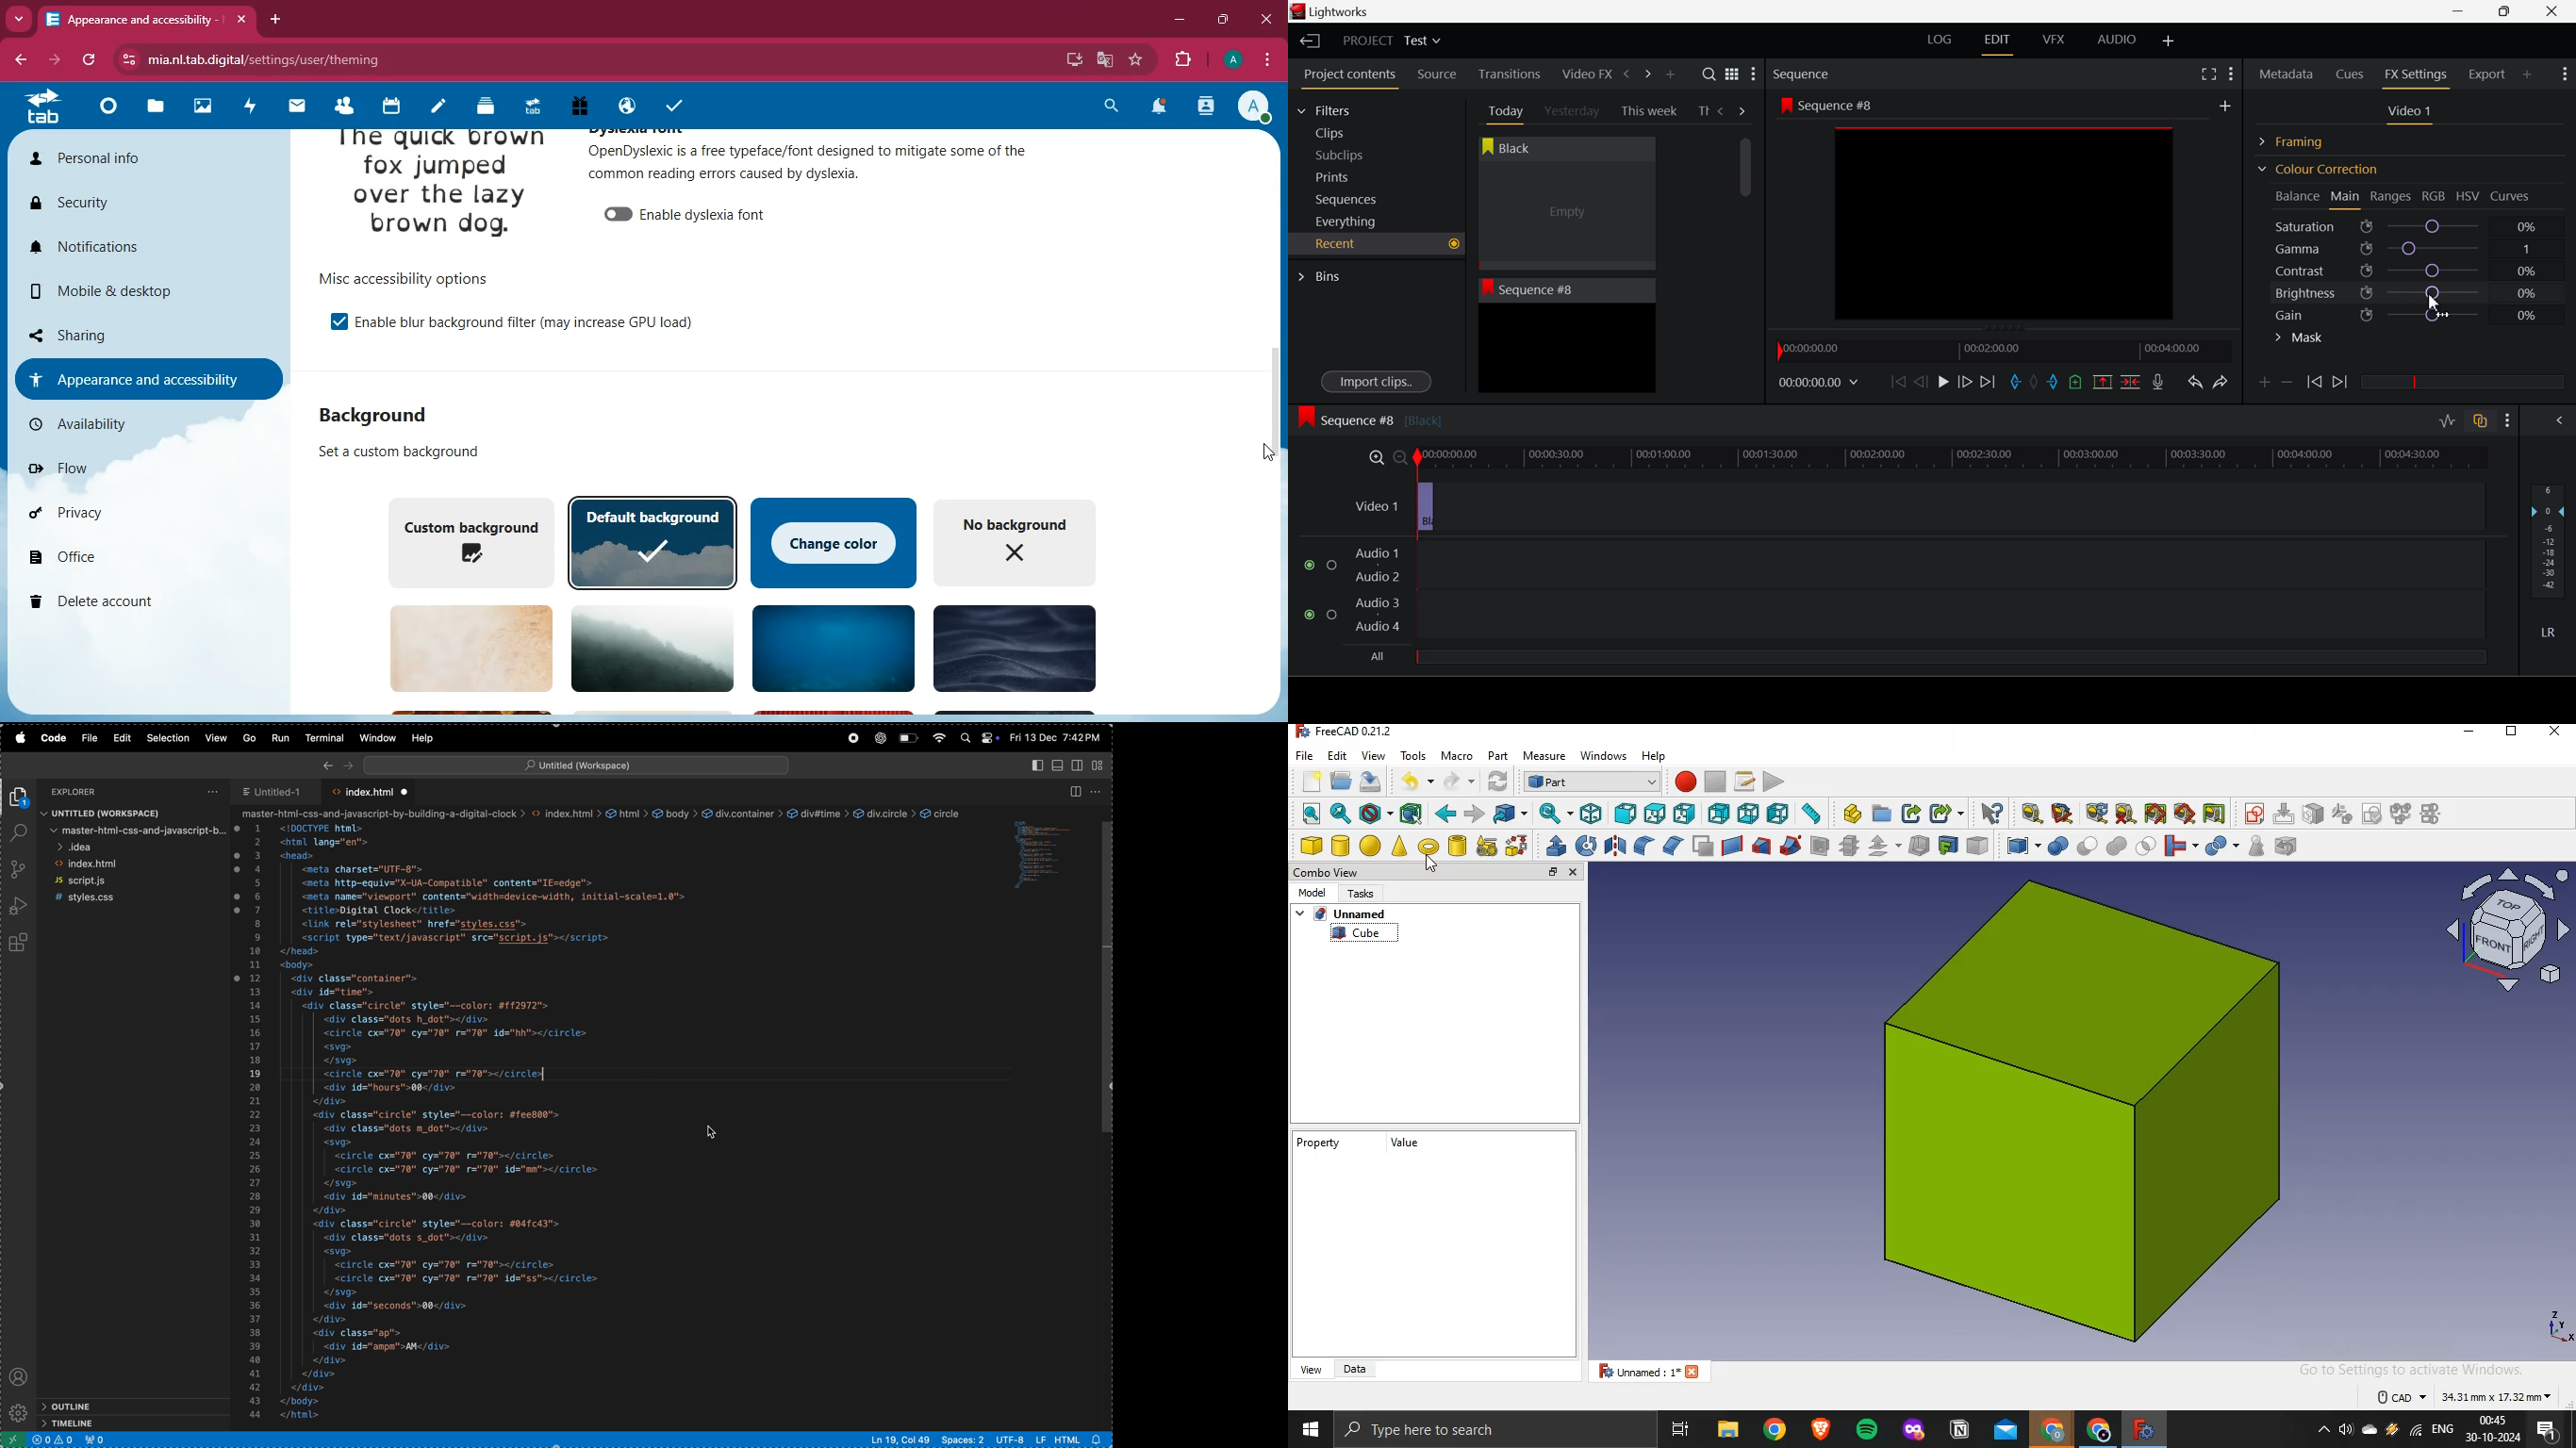 This screenshot has width=2576, height=1456. What do you see at coordinates (1908, 813) in the screenshot?
I see `make link` at bounding box center [1908, 813].